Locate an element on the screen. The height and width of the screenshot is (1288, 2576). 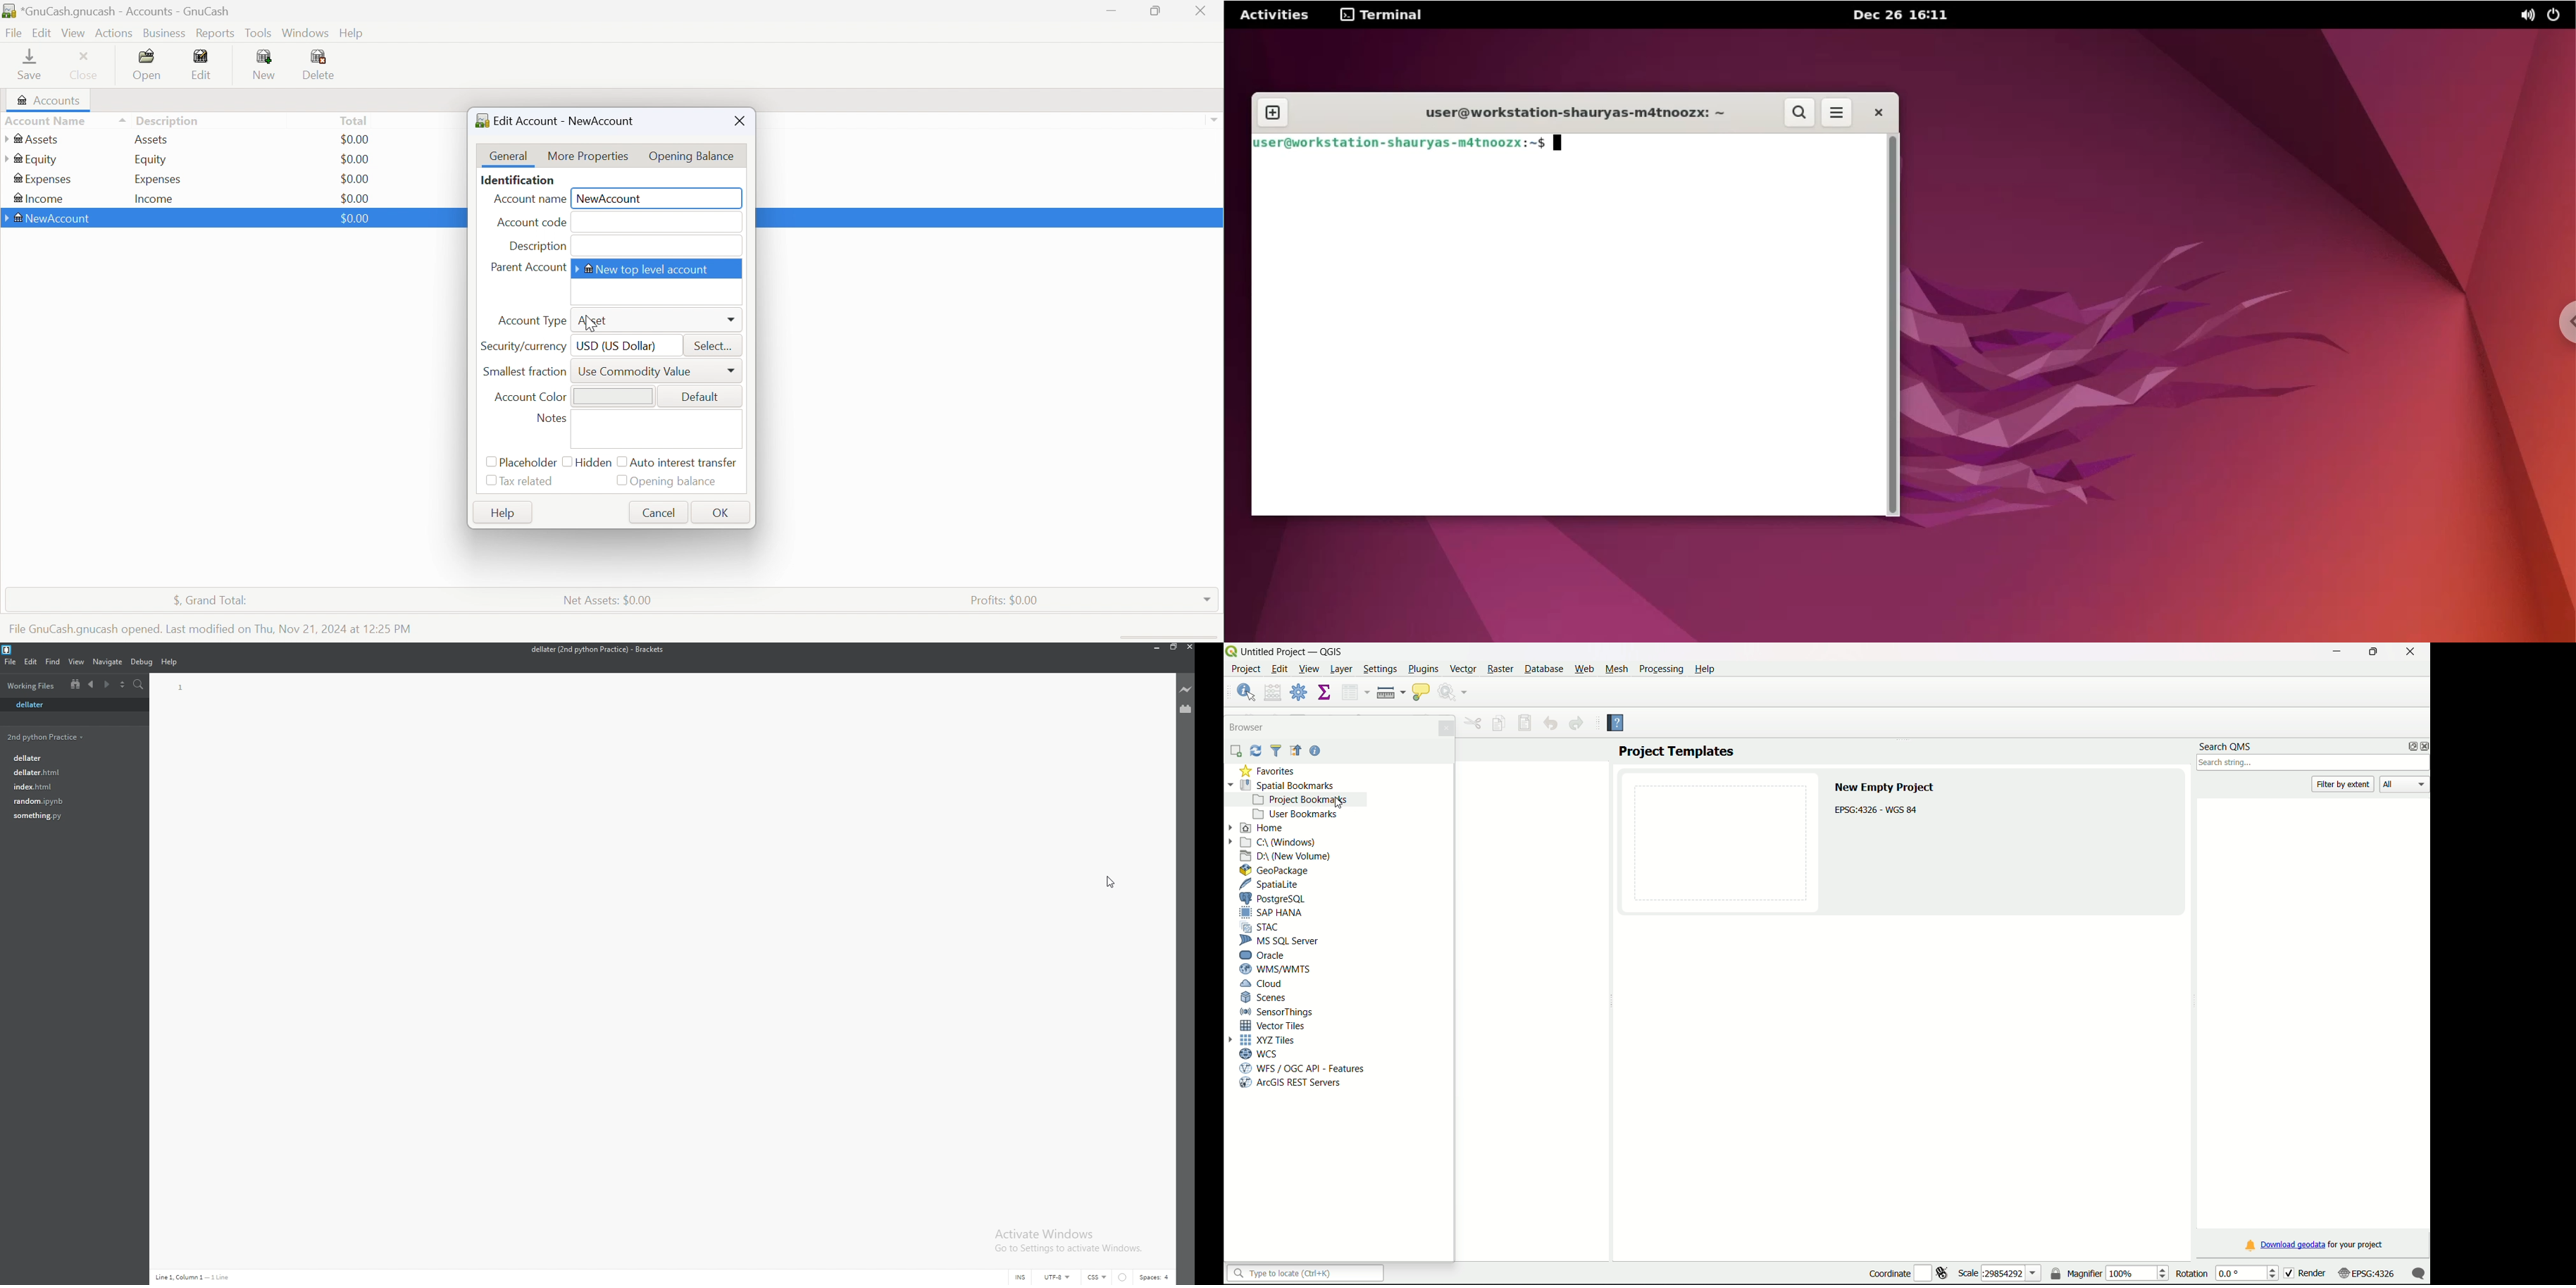
*GnuCash.gnucash - Accounts -GnuCash is located at coordinates (120, 11).